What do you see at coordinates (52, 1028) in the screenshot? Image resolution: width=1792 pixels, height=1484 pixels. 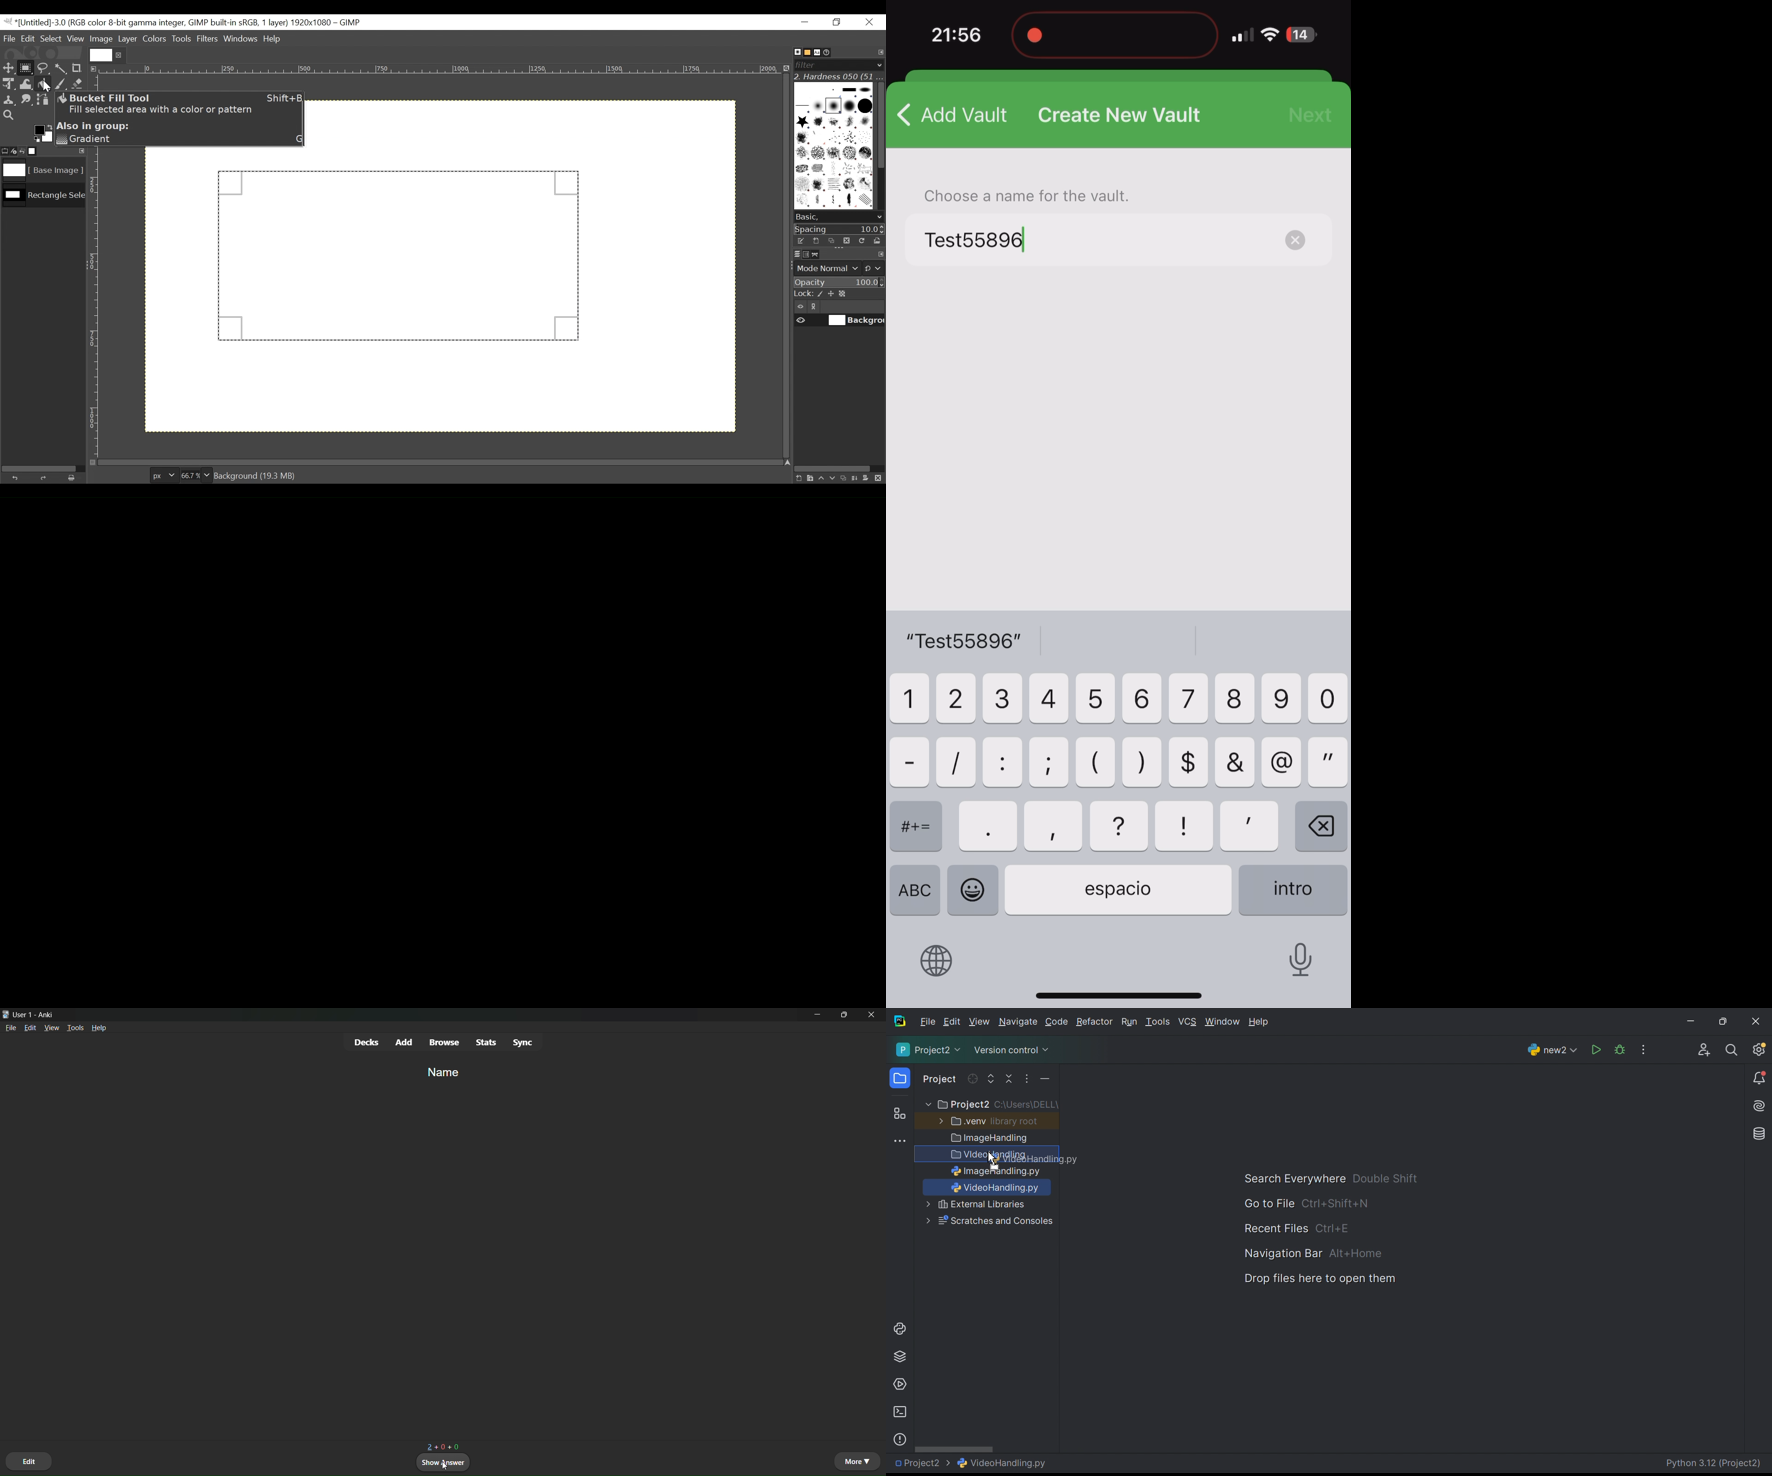 I see `view` at bounding box center [52, 1028].